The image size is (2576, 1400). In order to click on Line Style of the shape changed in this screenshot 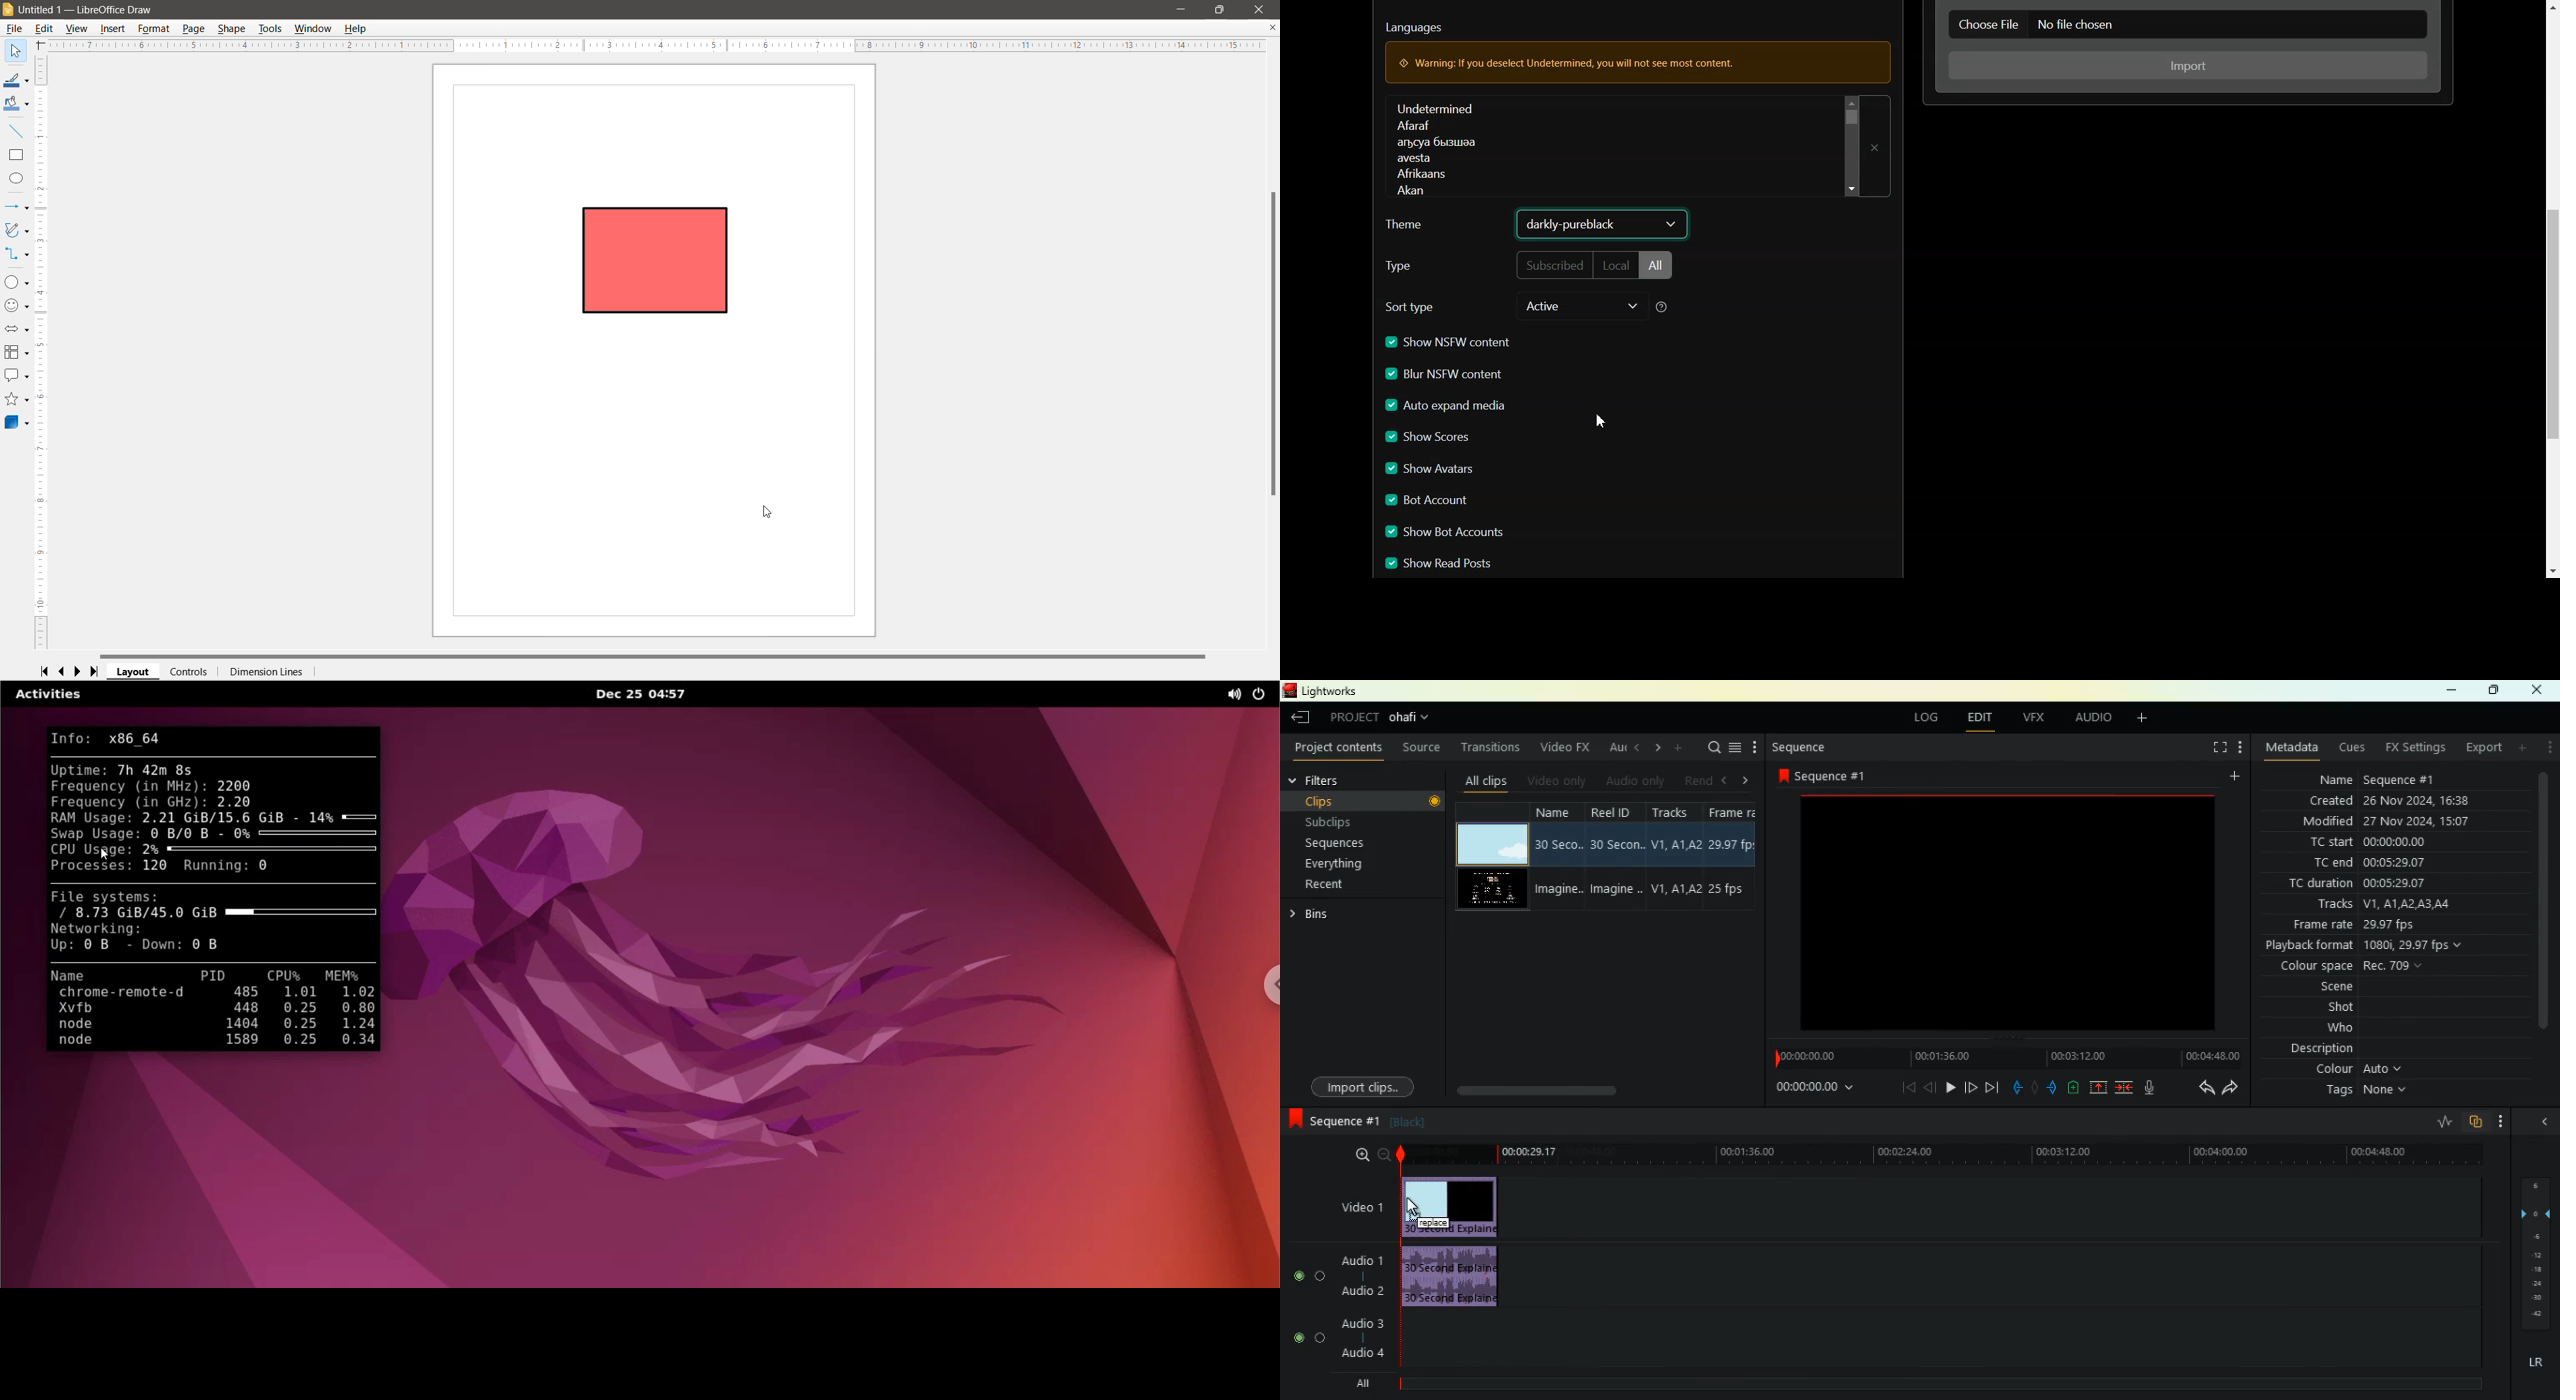, I will do `click(657, 258)`.